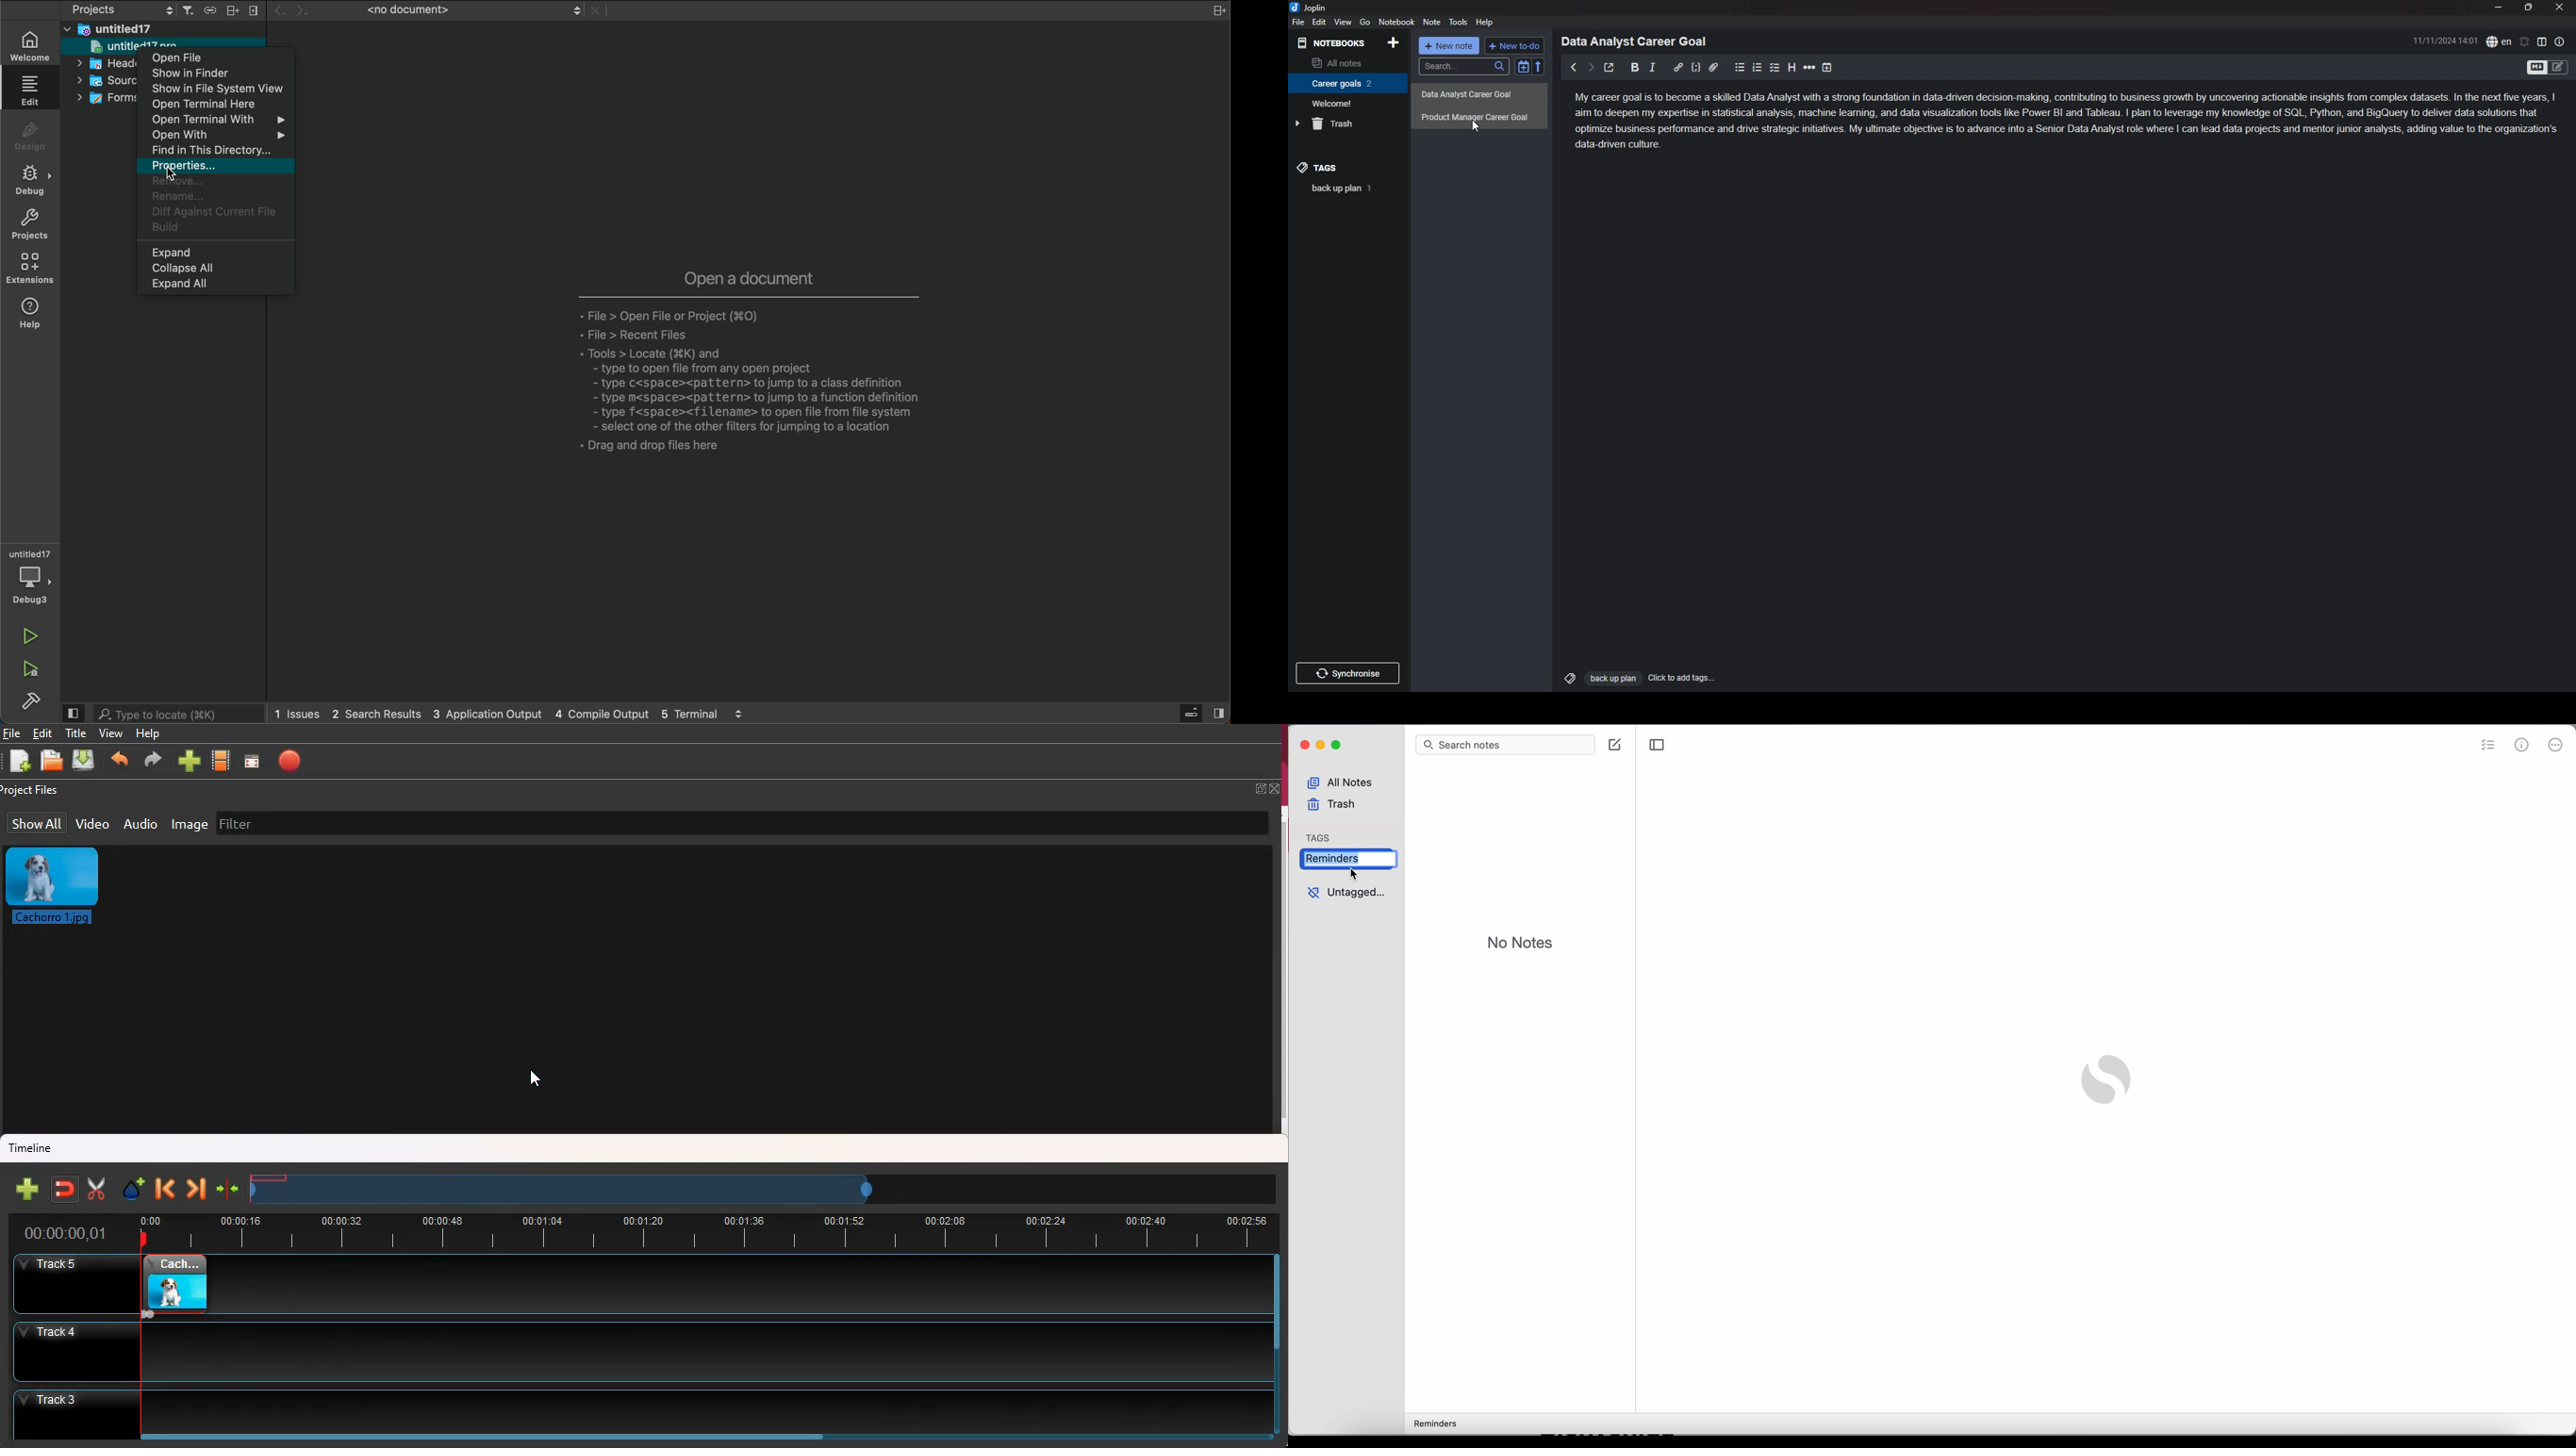  I want to click on set alarm, so click(2525, 42).